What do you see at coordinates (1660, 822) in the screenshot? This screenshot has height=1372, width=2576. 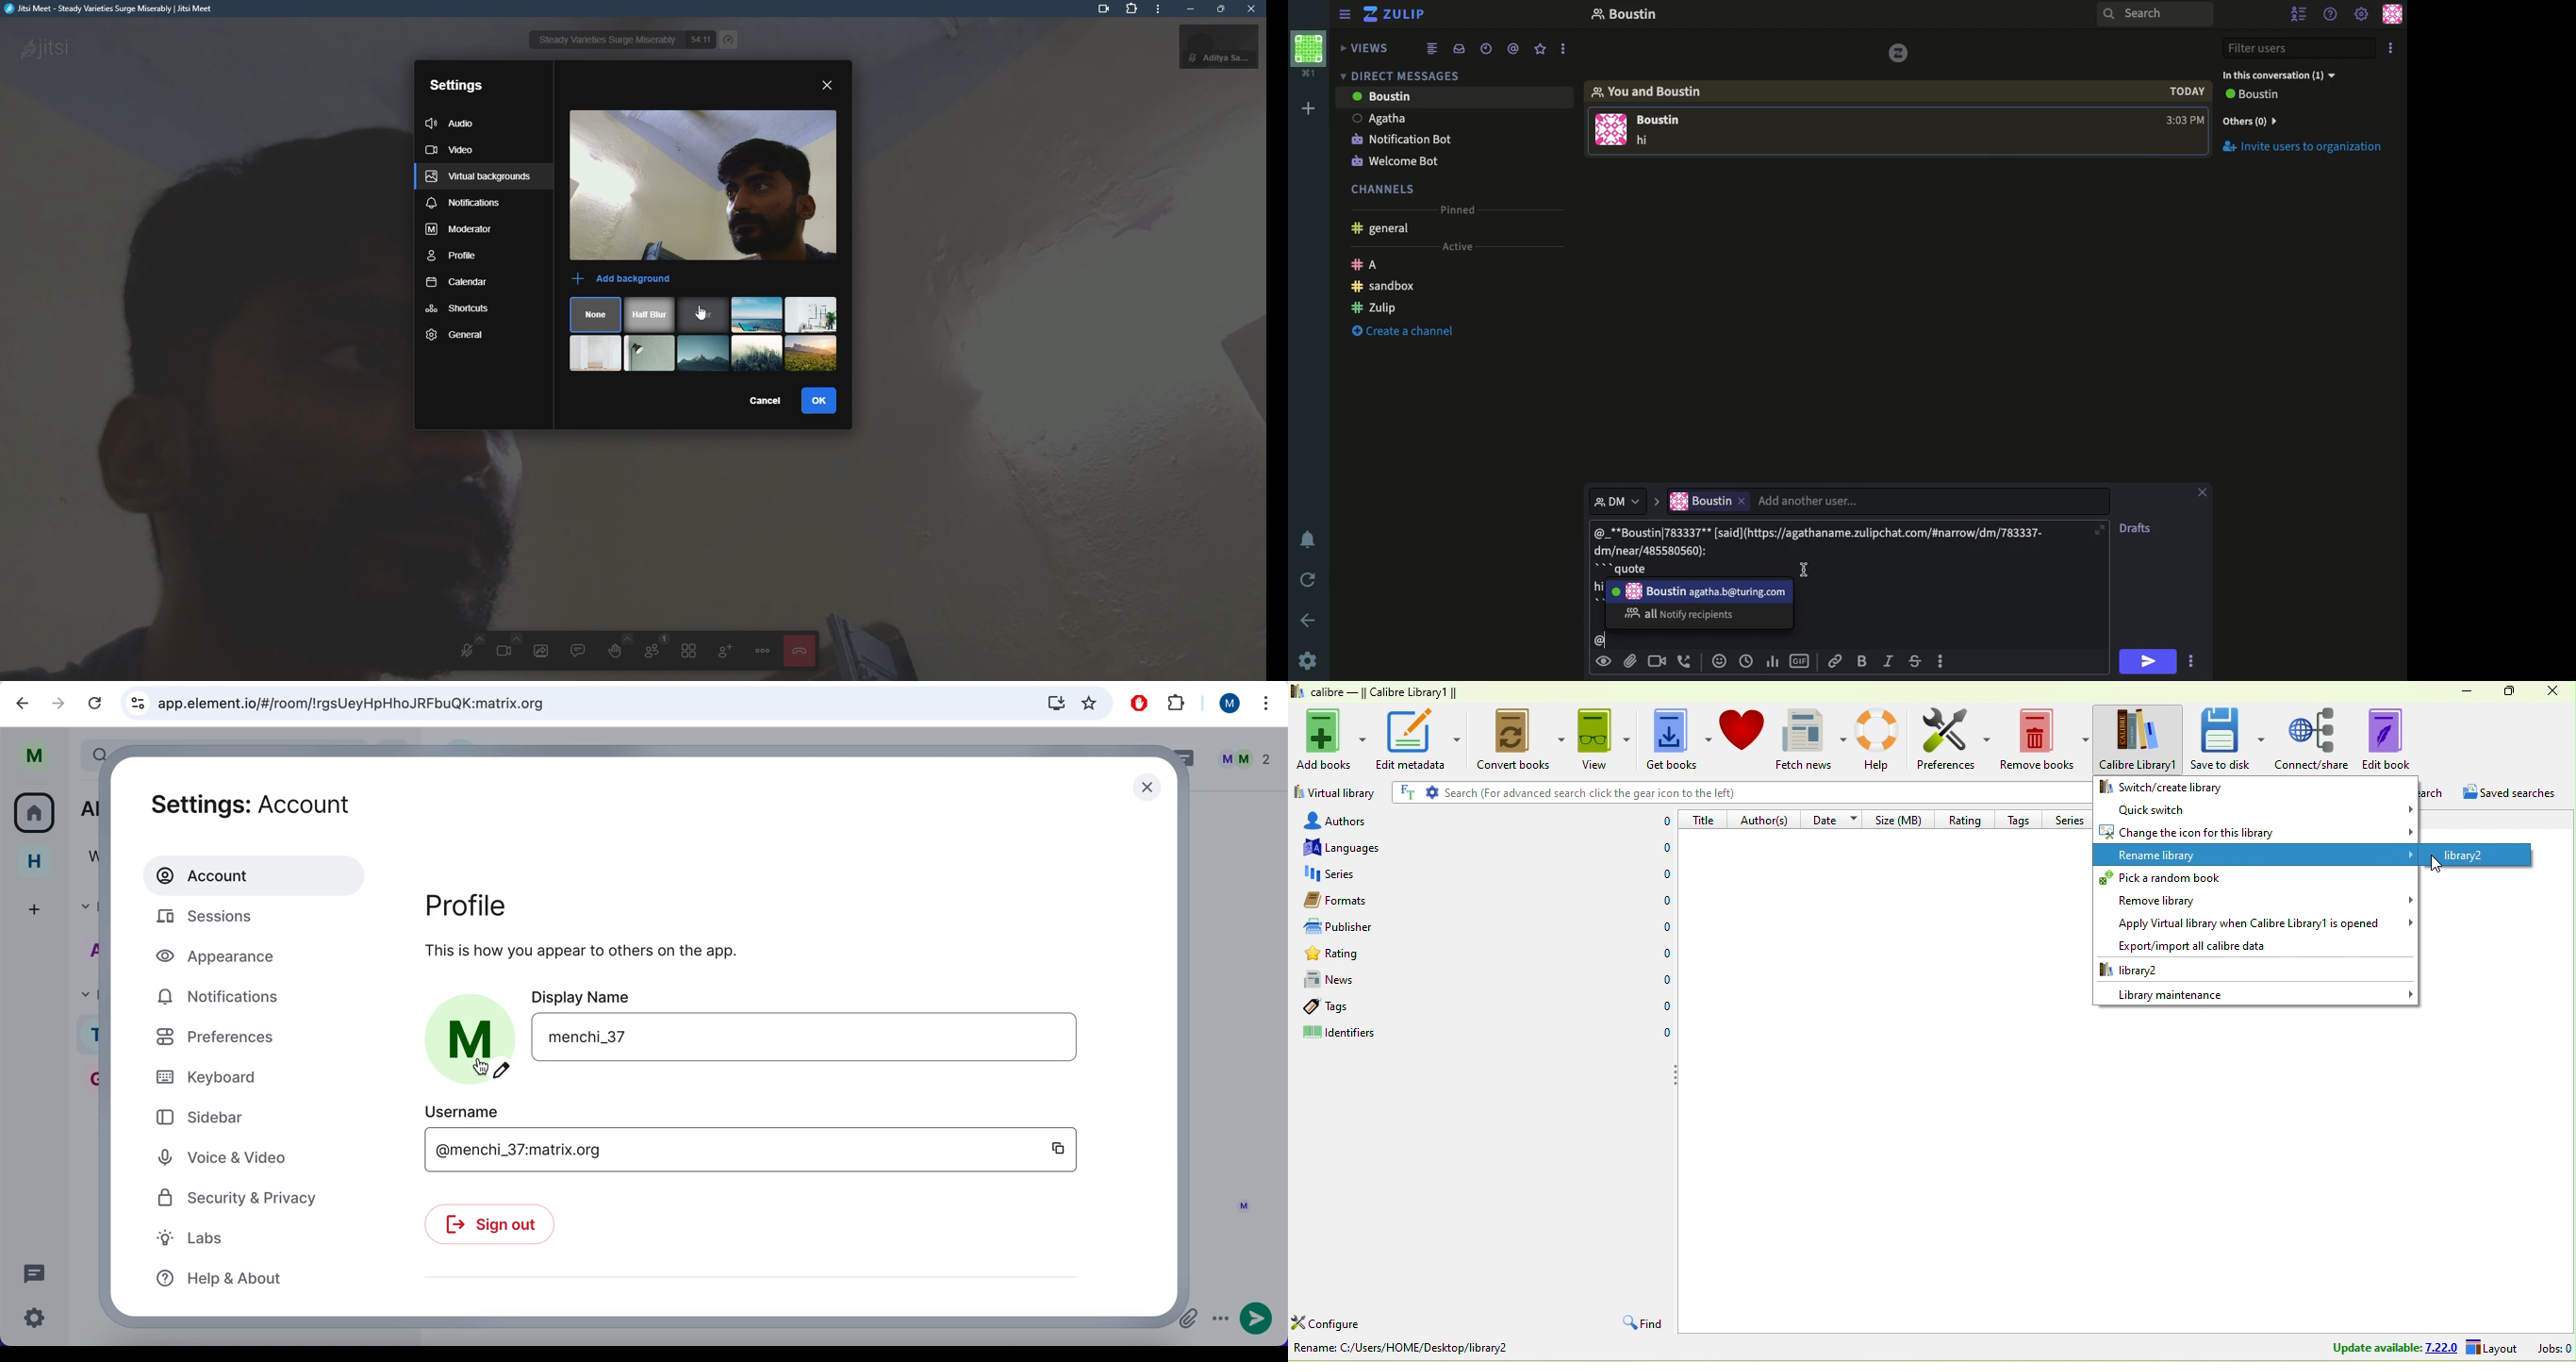 I see `0` at bounding box center [1660, 822].